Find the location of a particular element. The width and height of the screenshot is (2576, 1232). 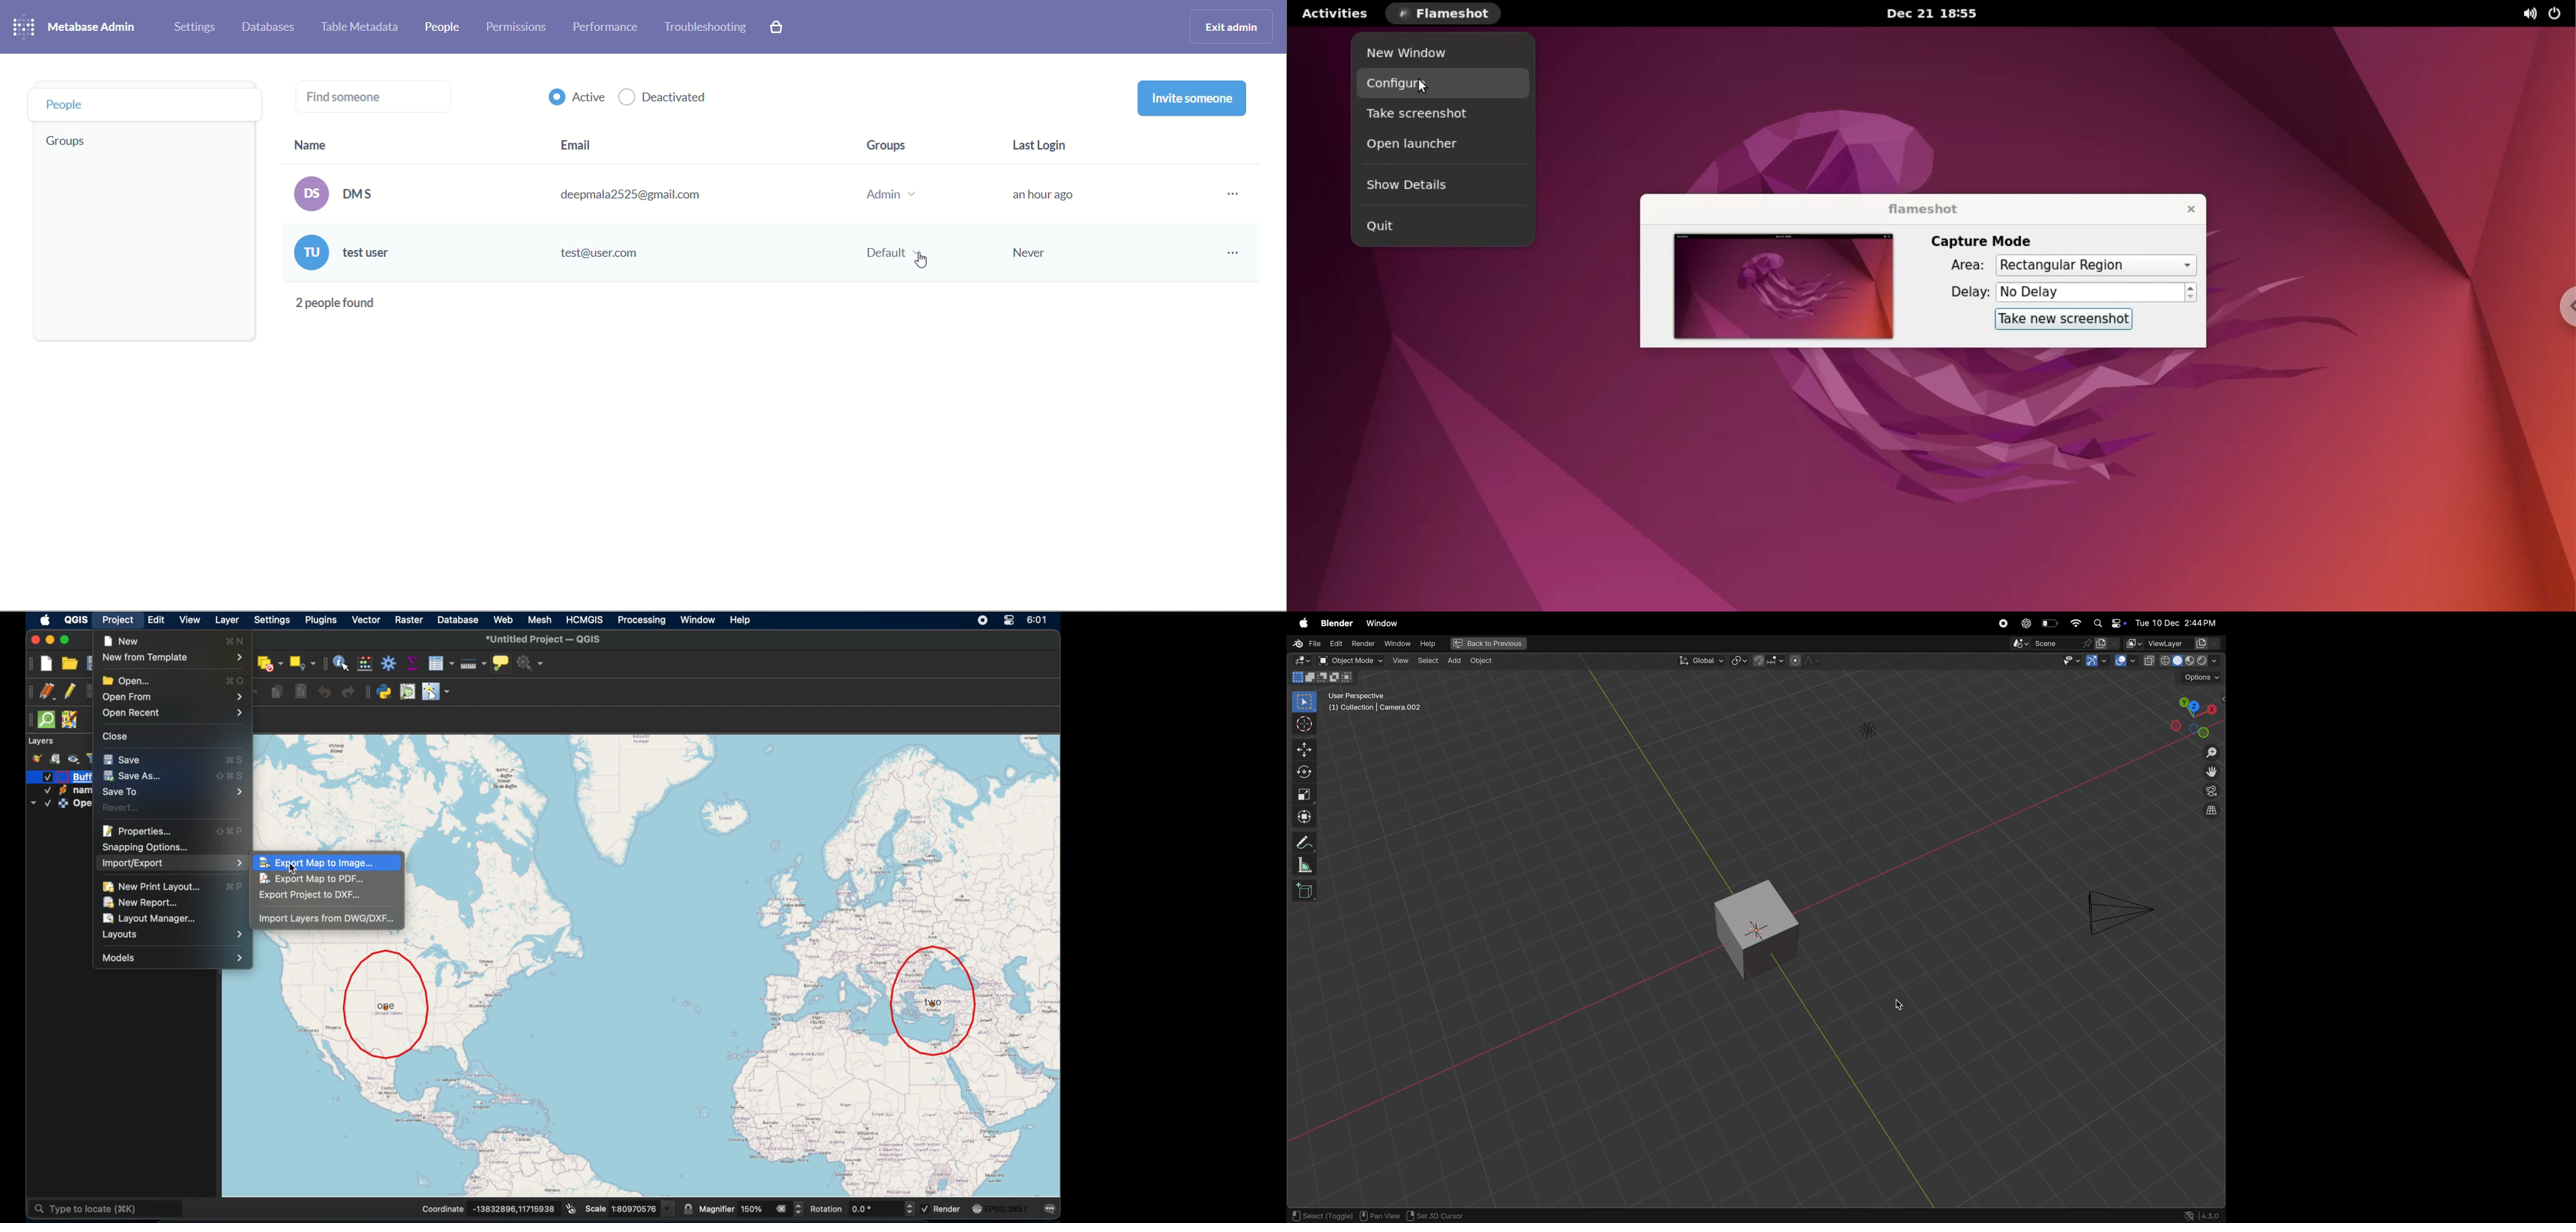

magnifier value is located at coordinates (753, 1208).